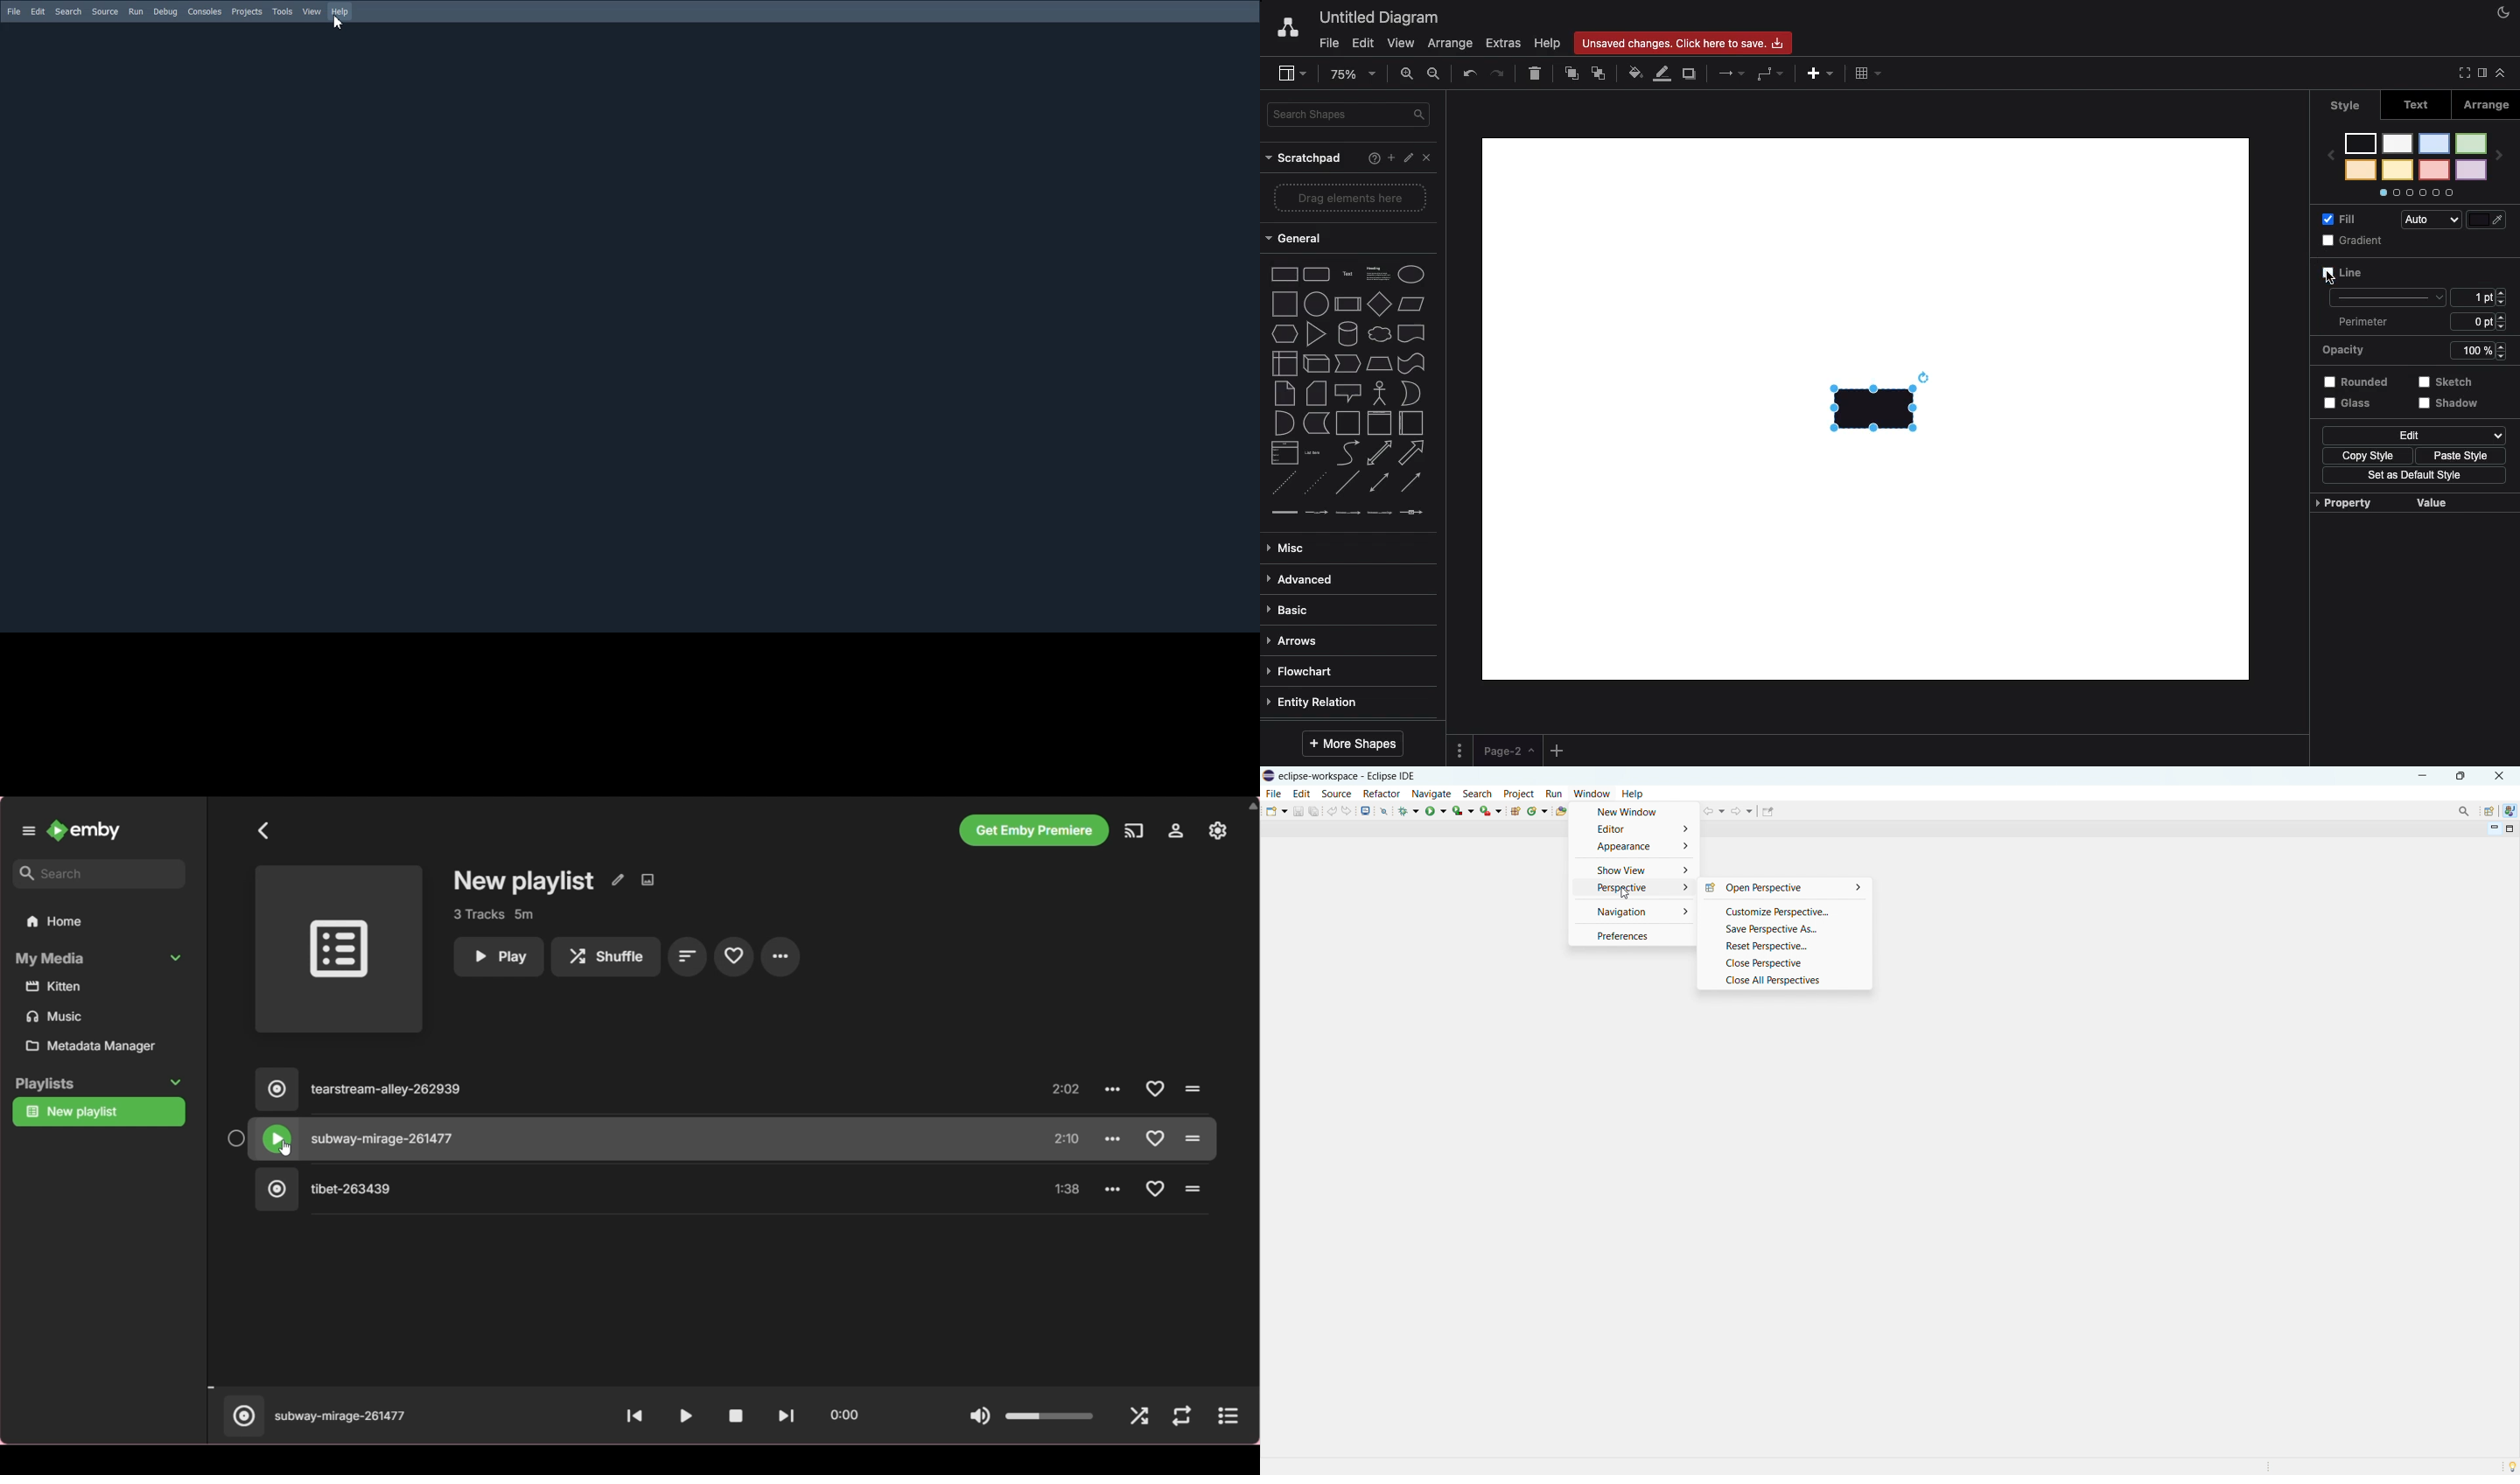 The height and width of the screenshot is (1484, 2520). I want to click on directional connector, so click(1411, 481).